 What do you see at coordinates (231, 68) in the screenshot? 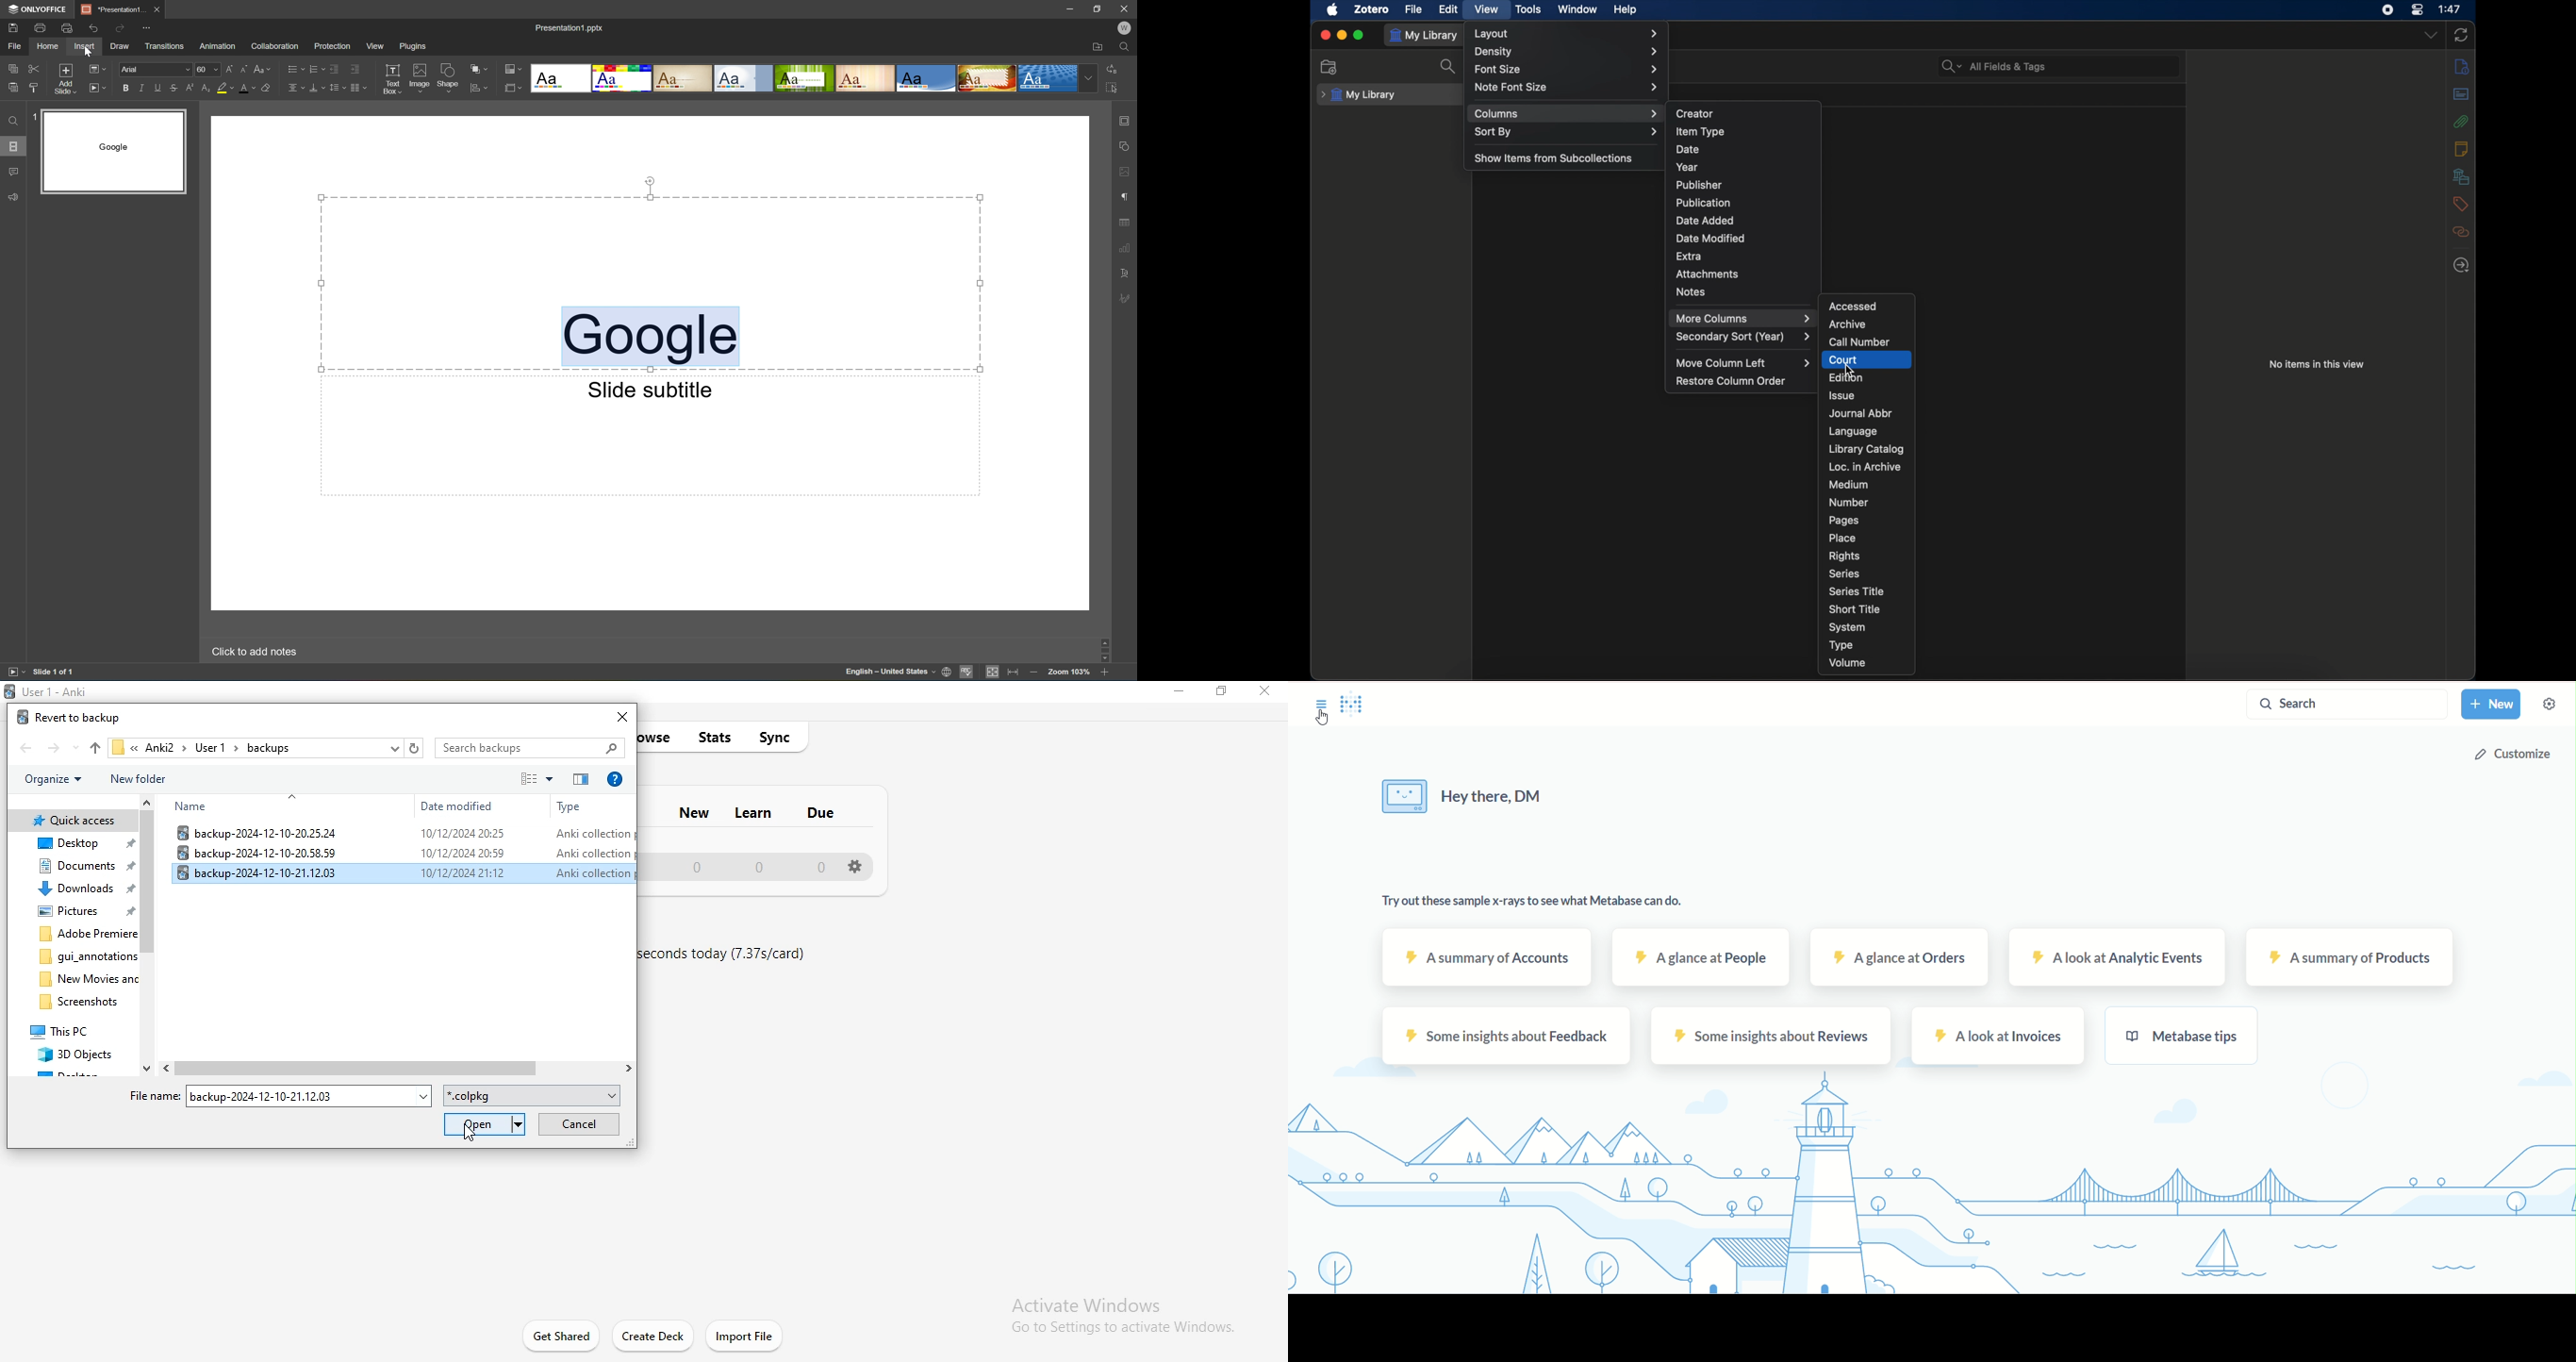
I see `Increment font size` at bounding box center [231, 68].